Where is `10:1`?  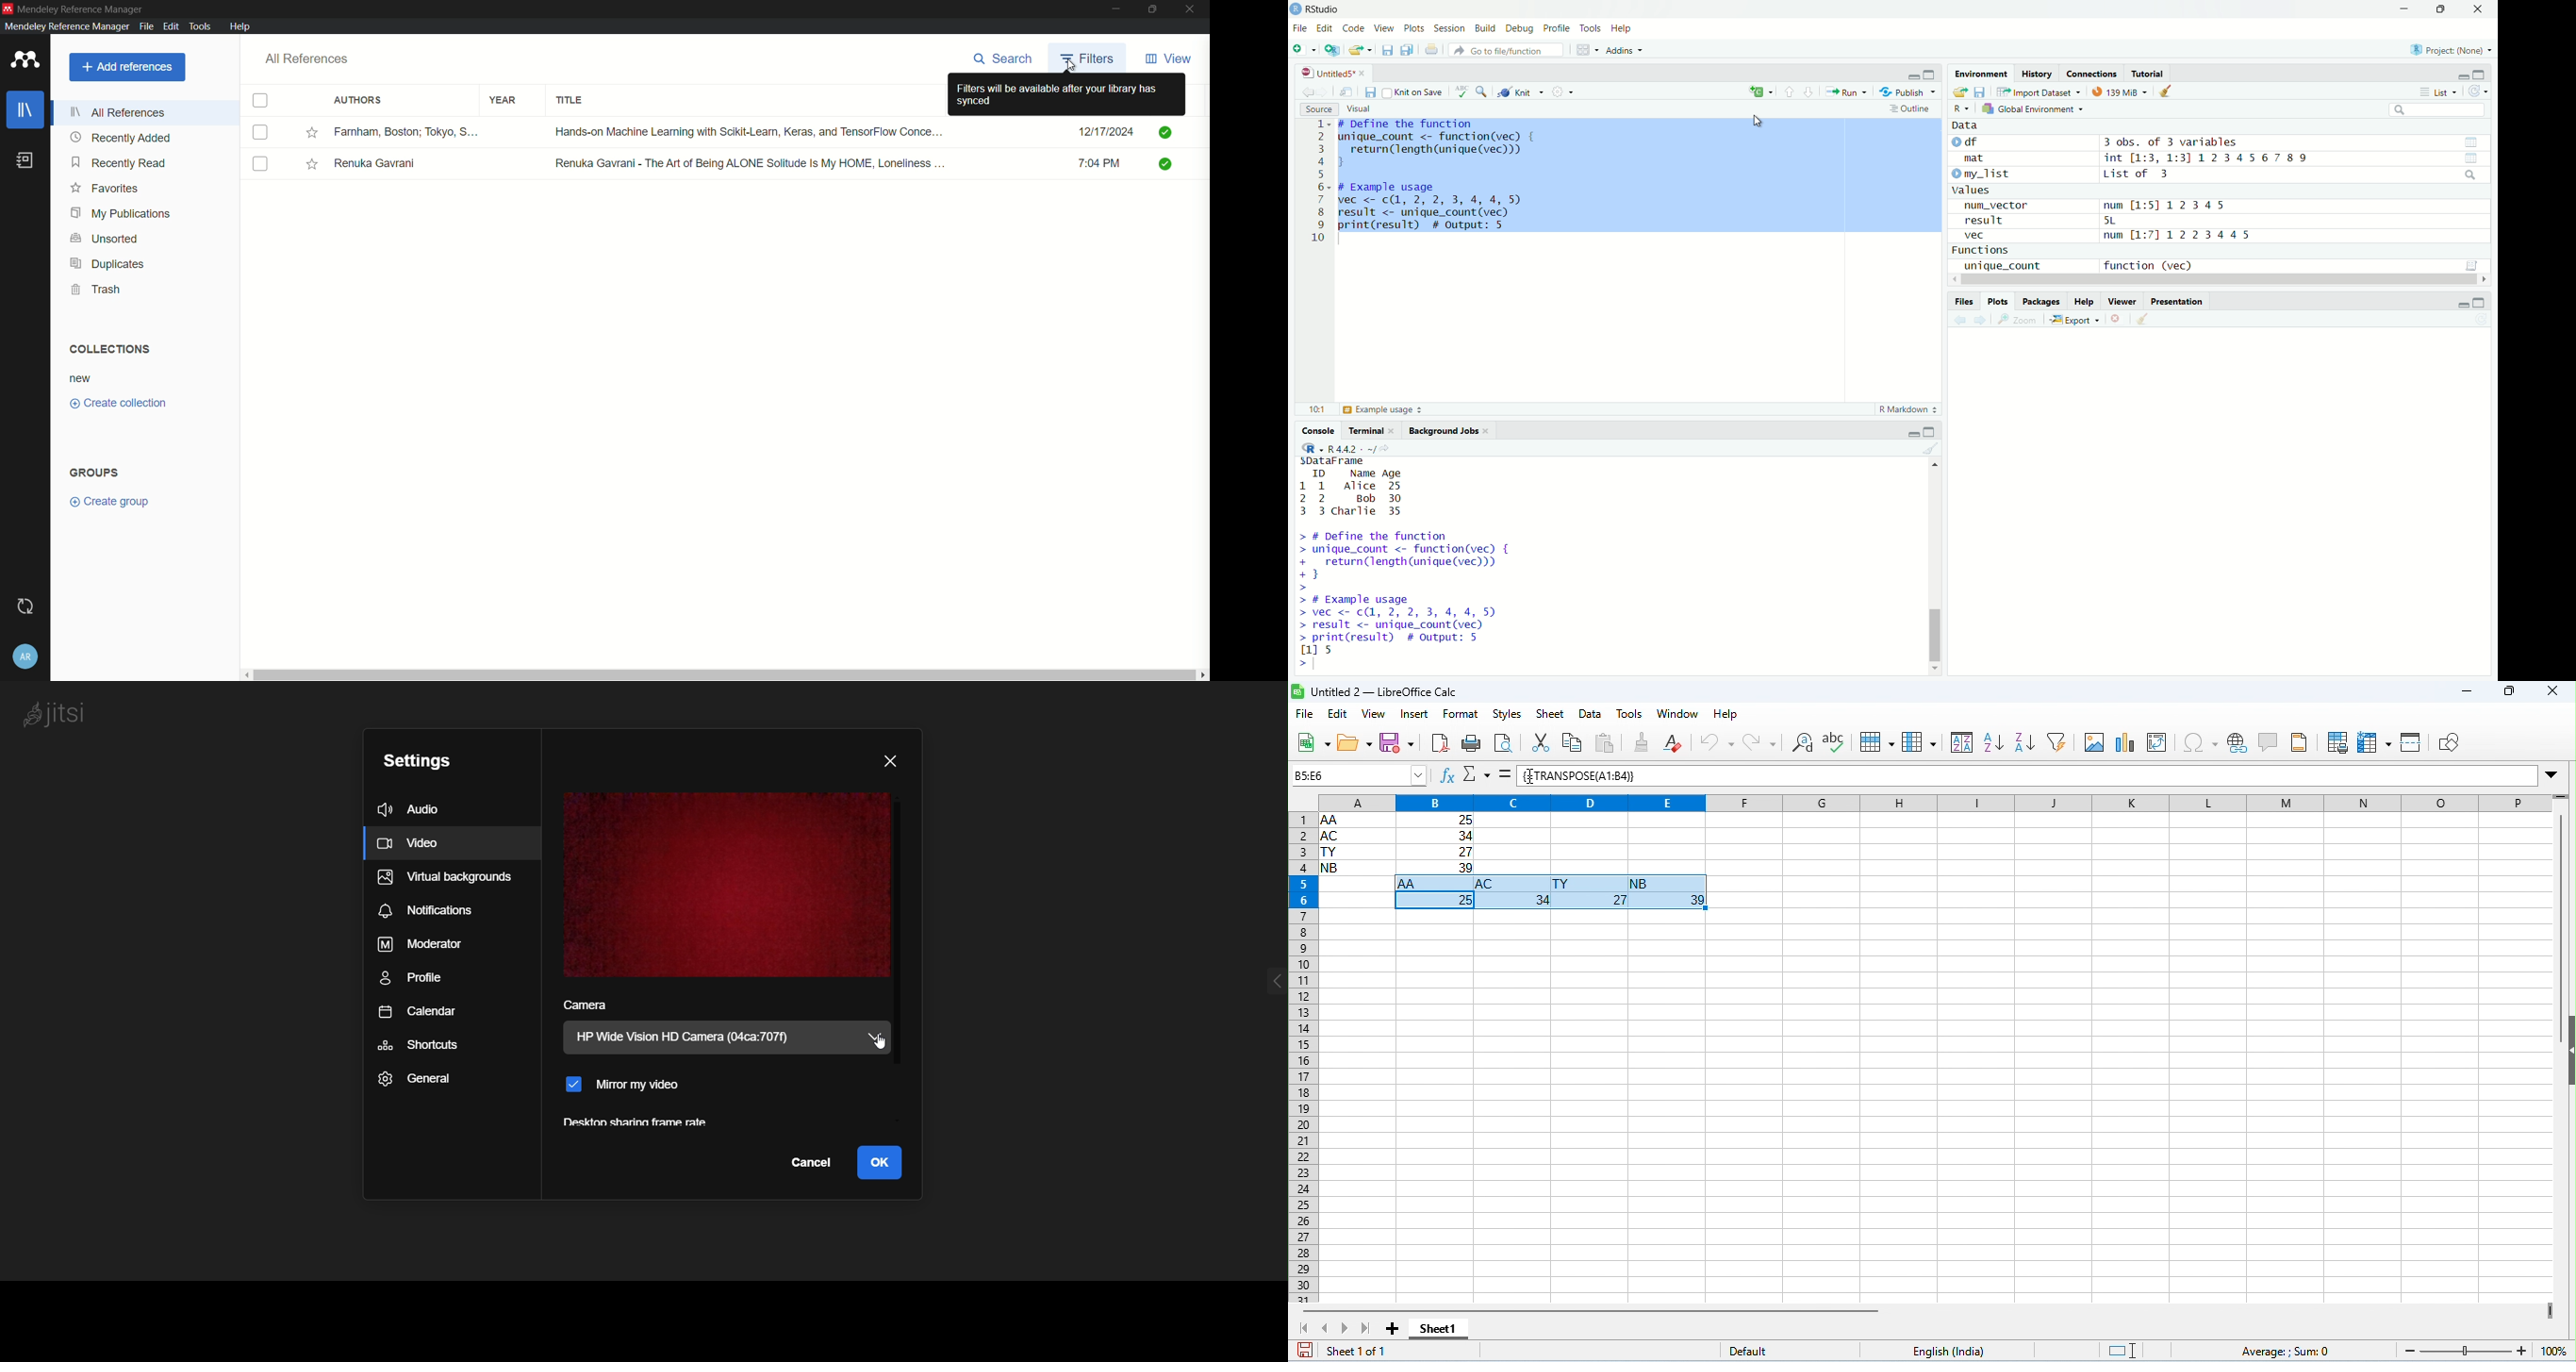 10:1 is located at coordinates (1316, 410).